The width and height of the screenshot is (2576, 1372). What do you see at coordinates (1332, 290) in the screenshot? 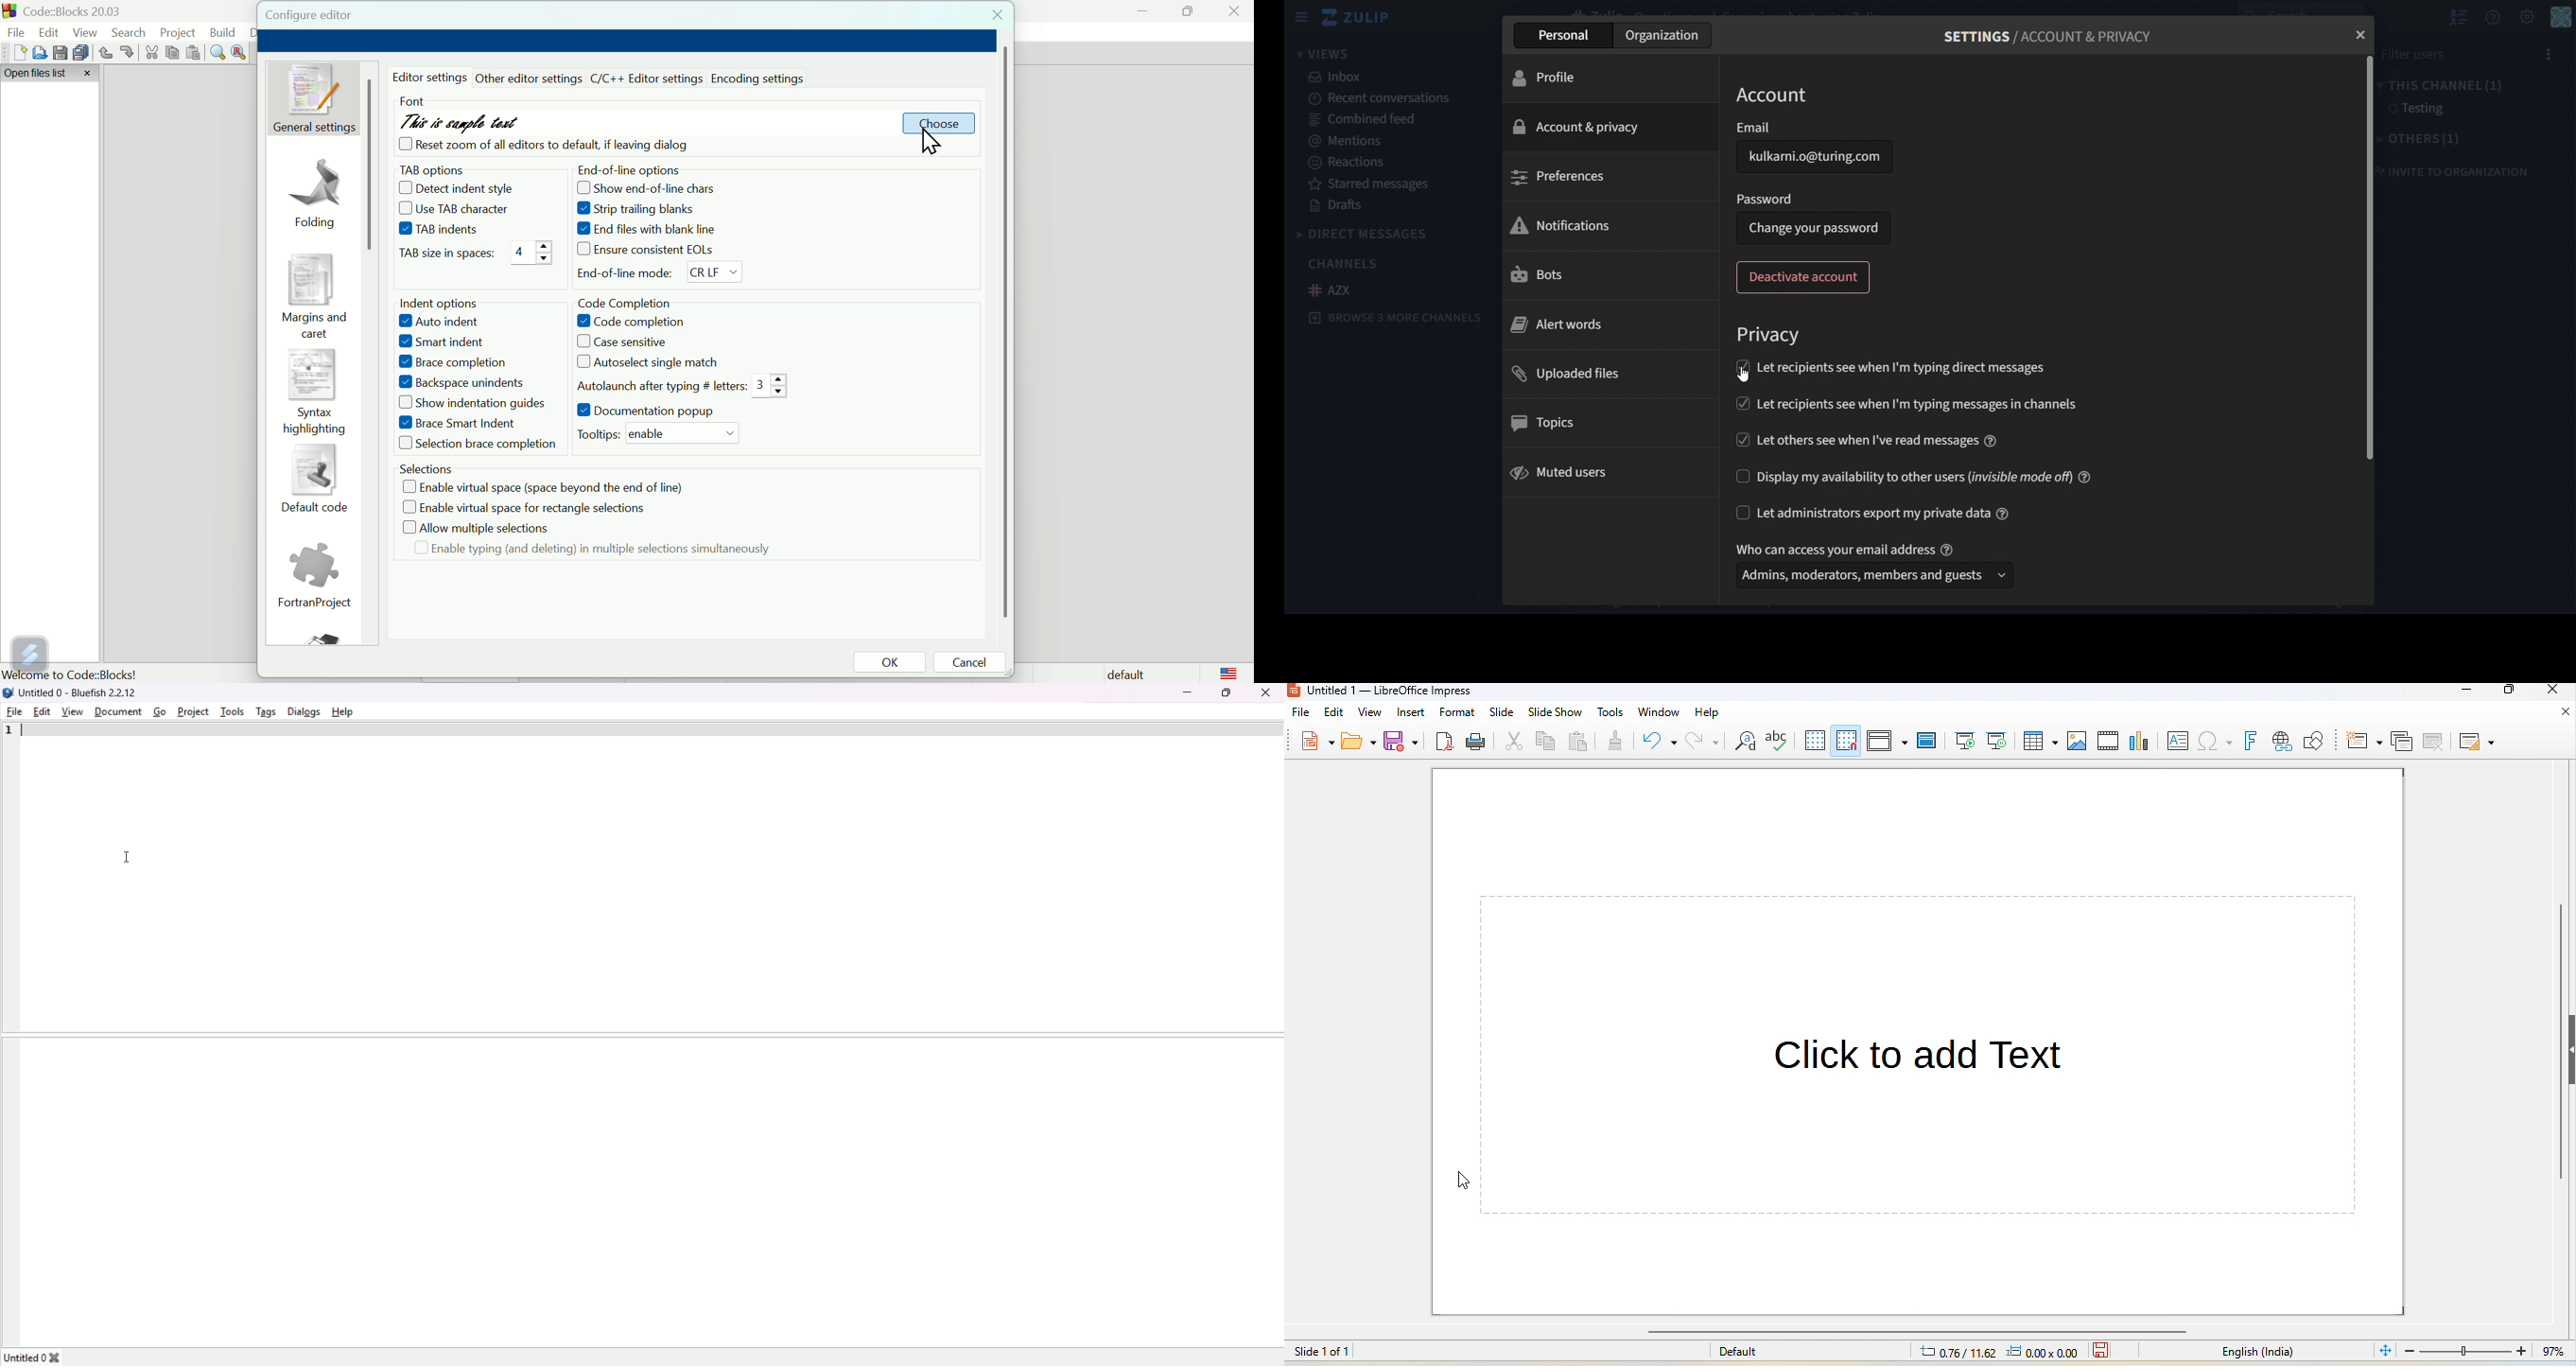
I see `AZX` at bounding box center [1332, 290].